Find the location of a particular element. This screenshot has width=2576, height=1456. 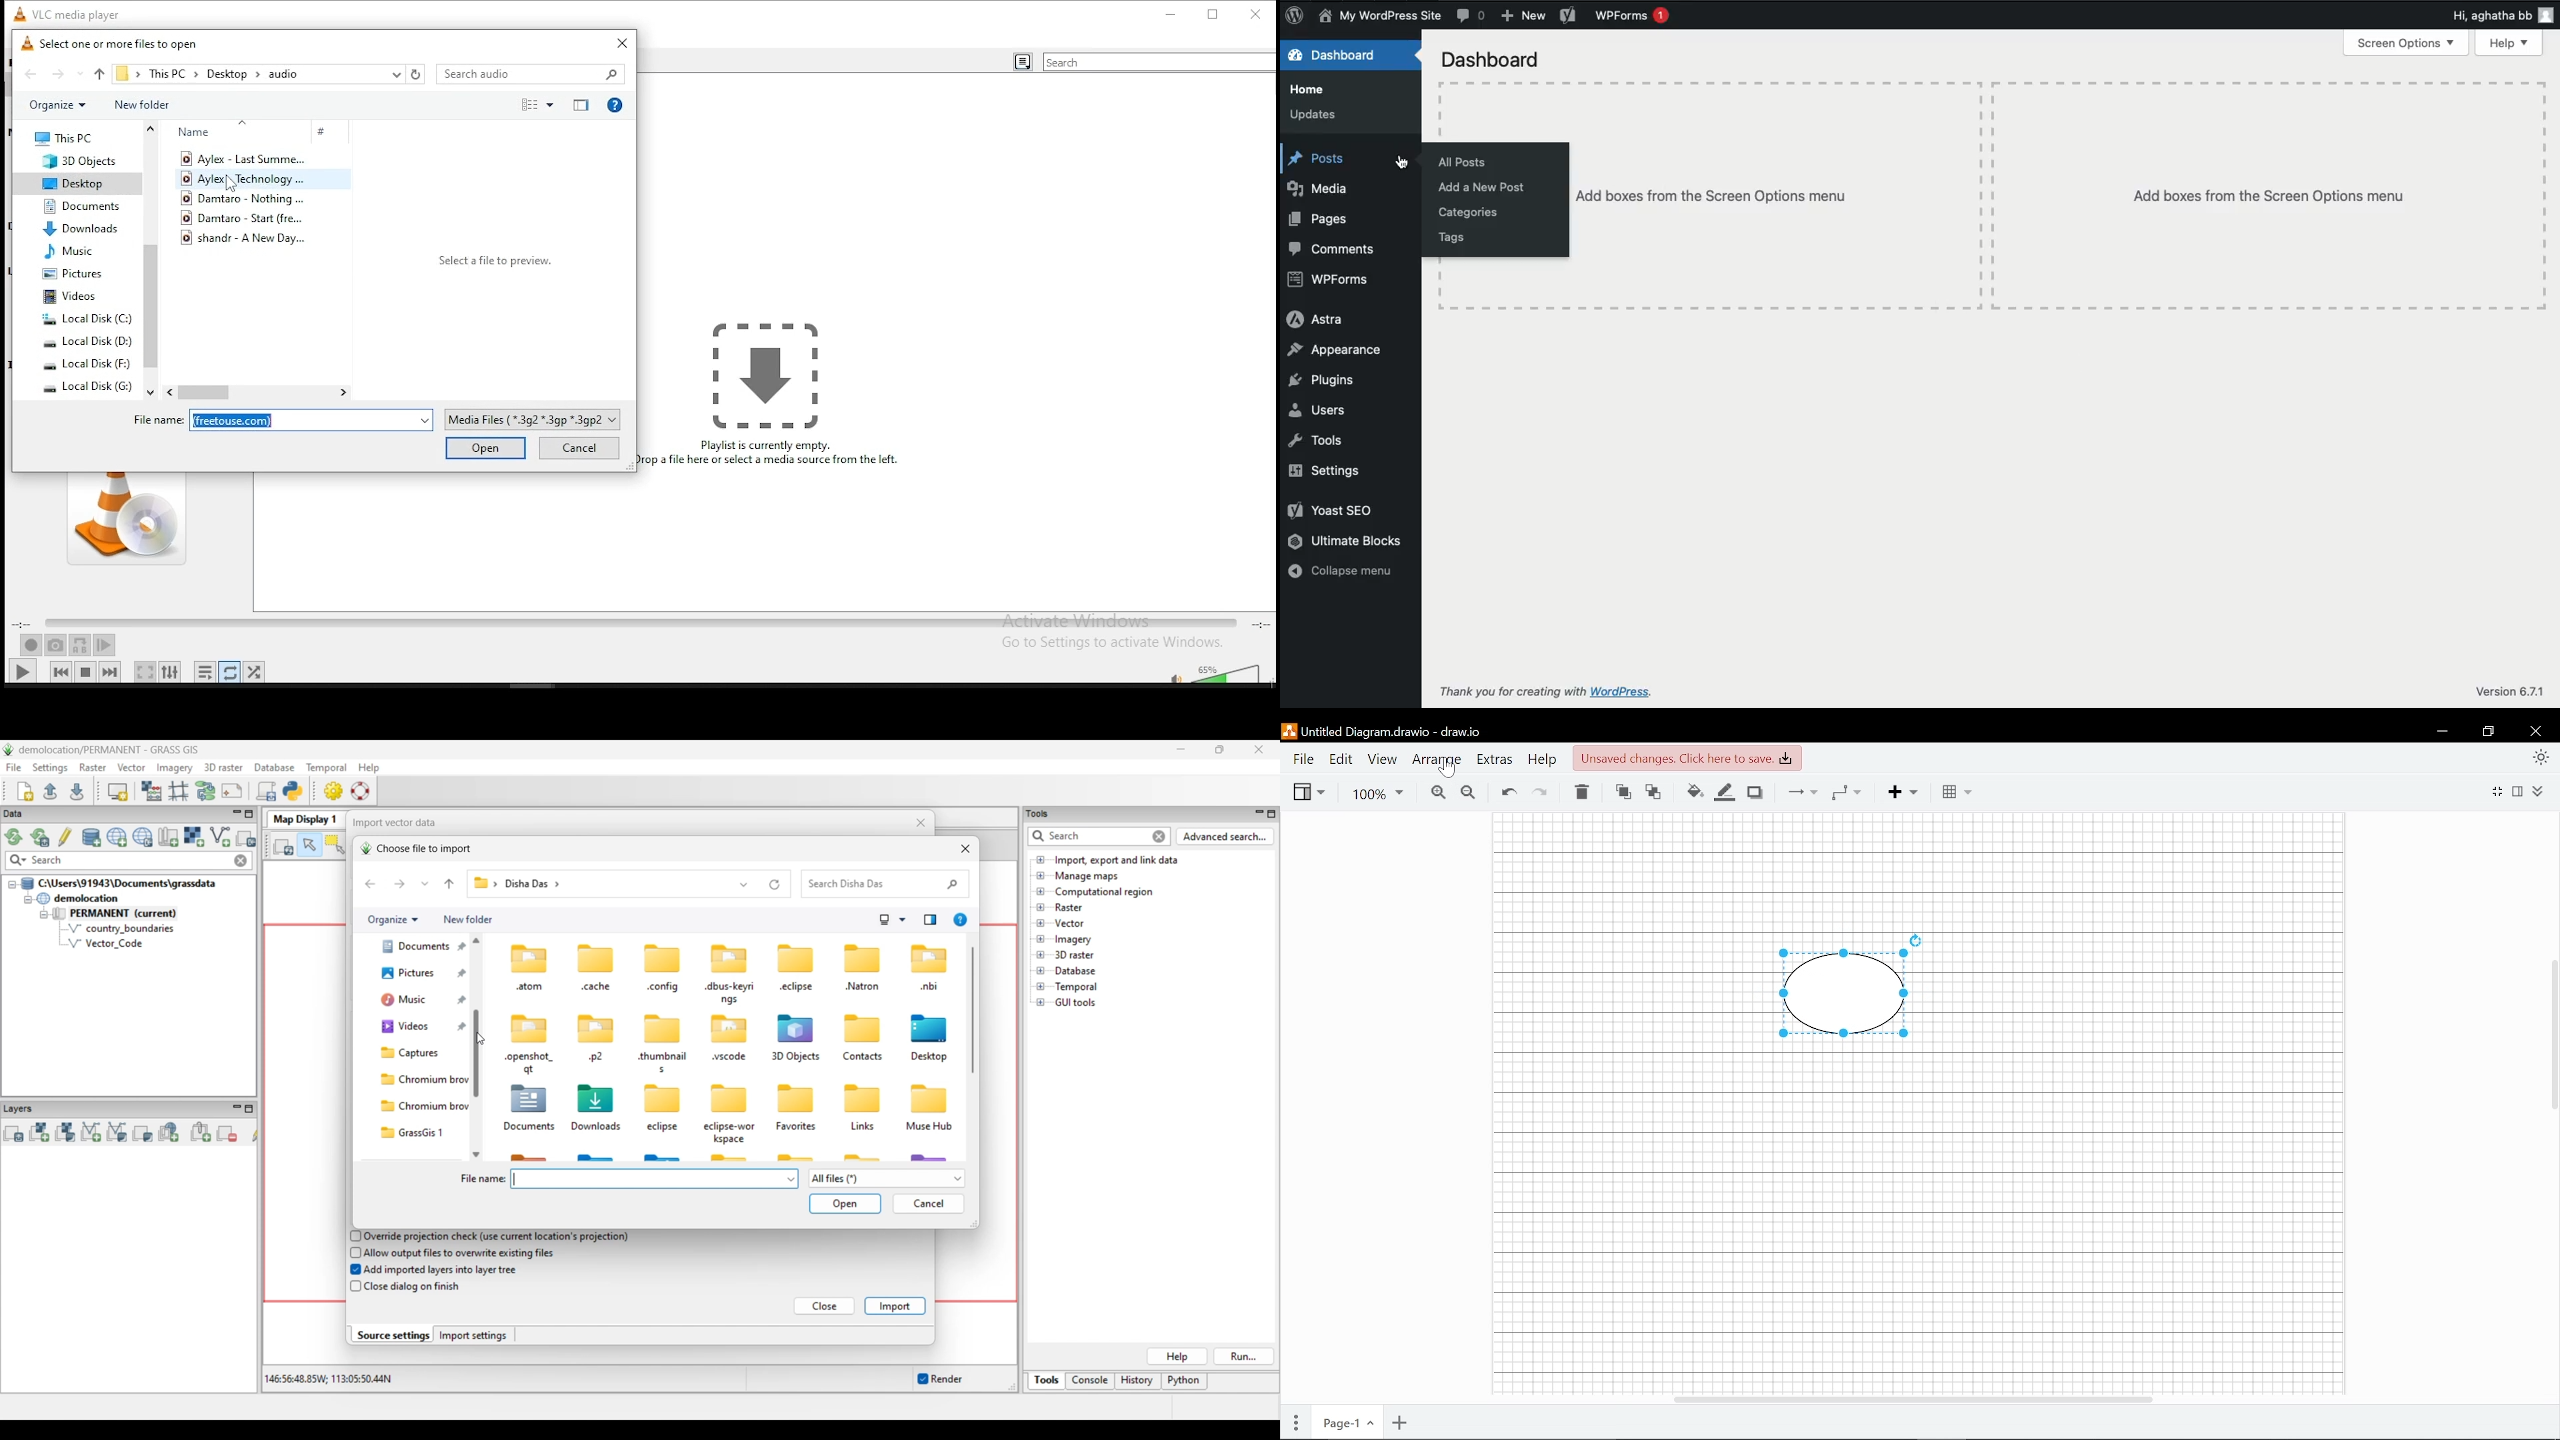

this PC is located at coordinates (170, 74).